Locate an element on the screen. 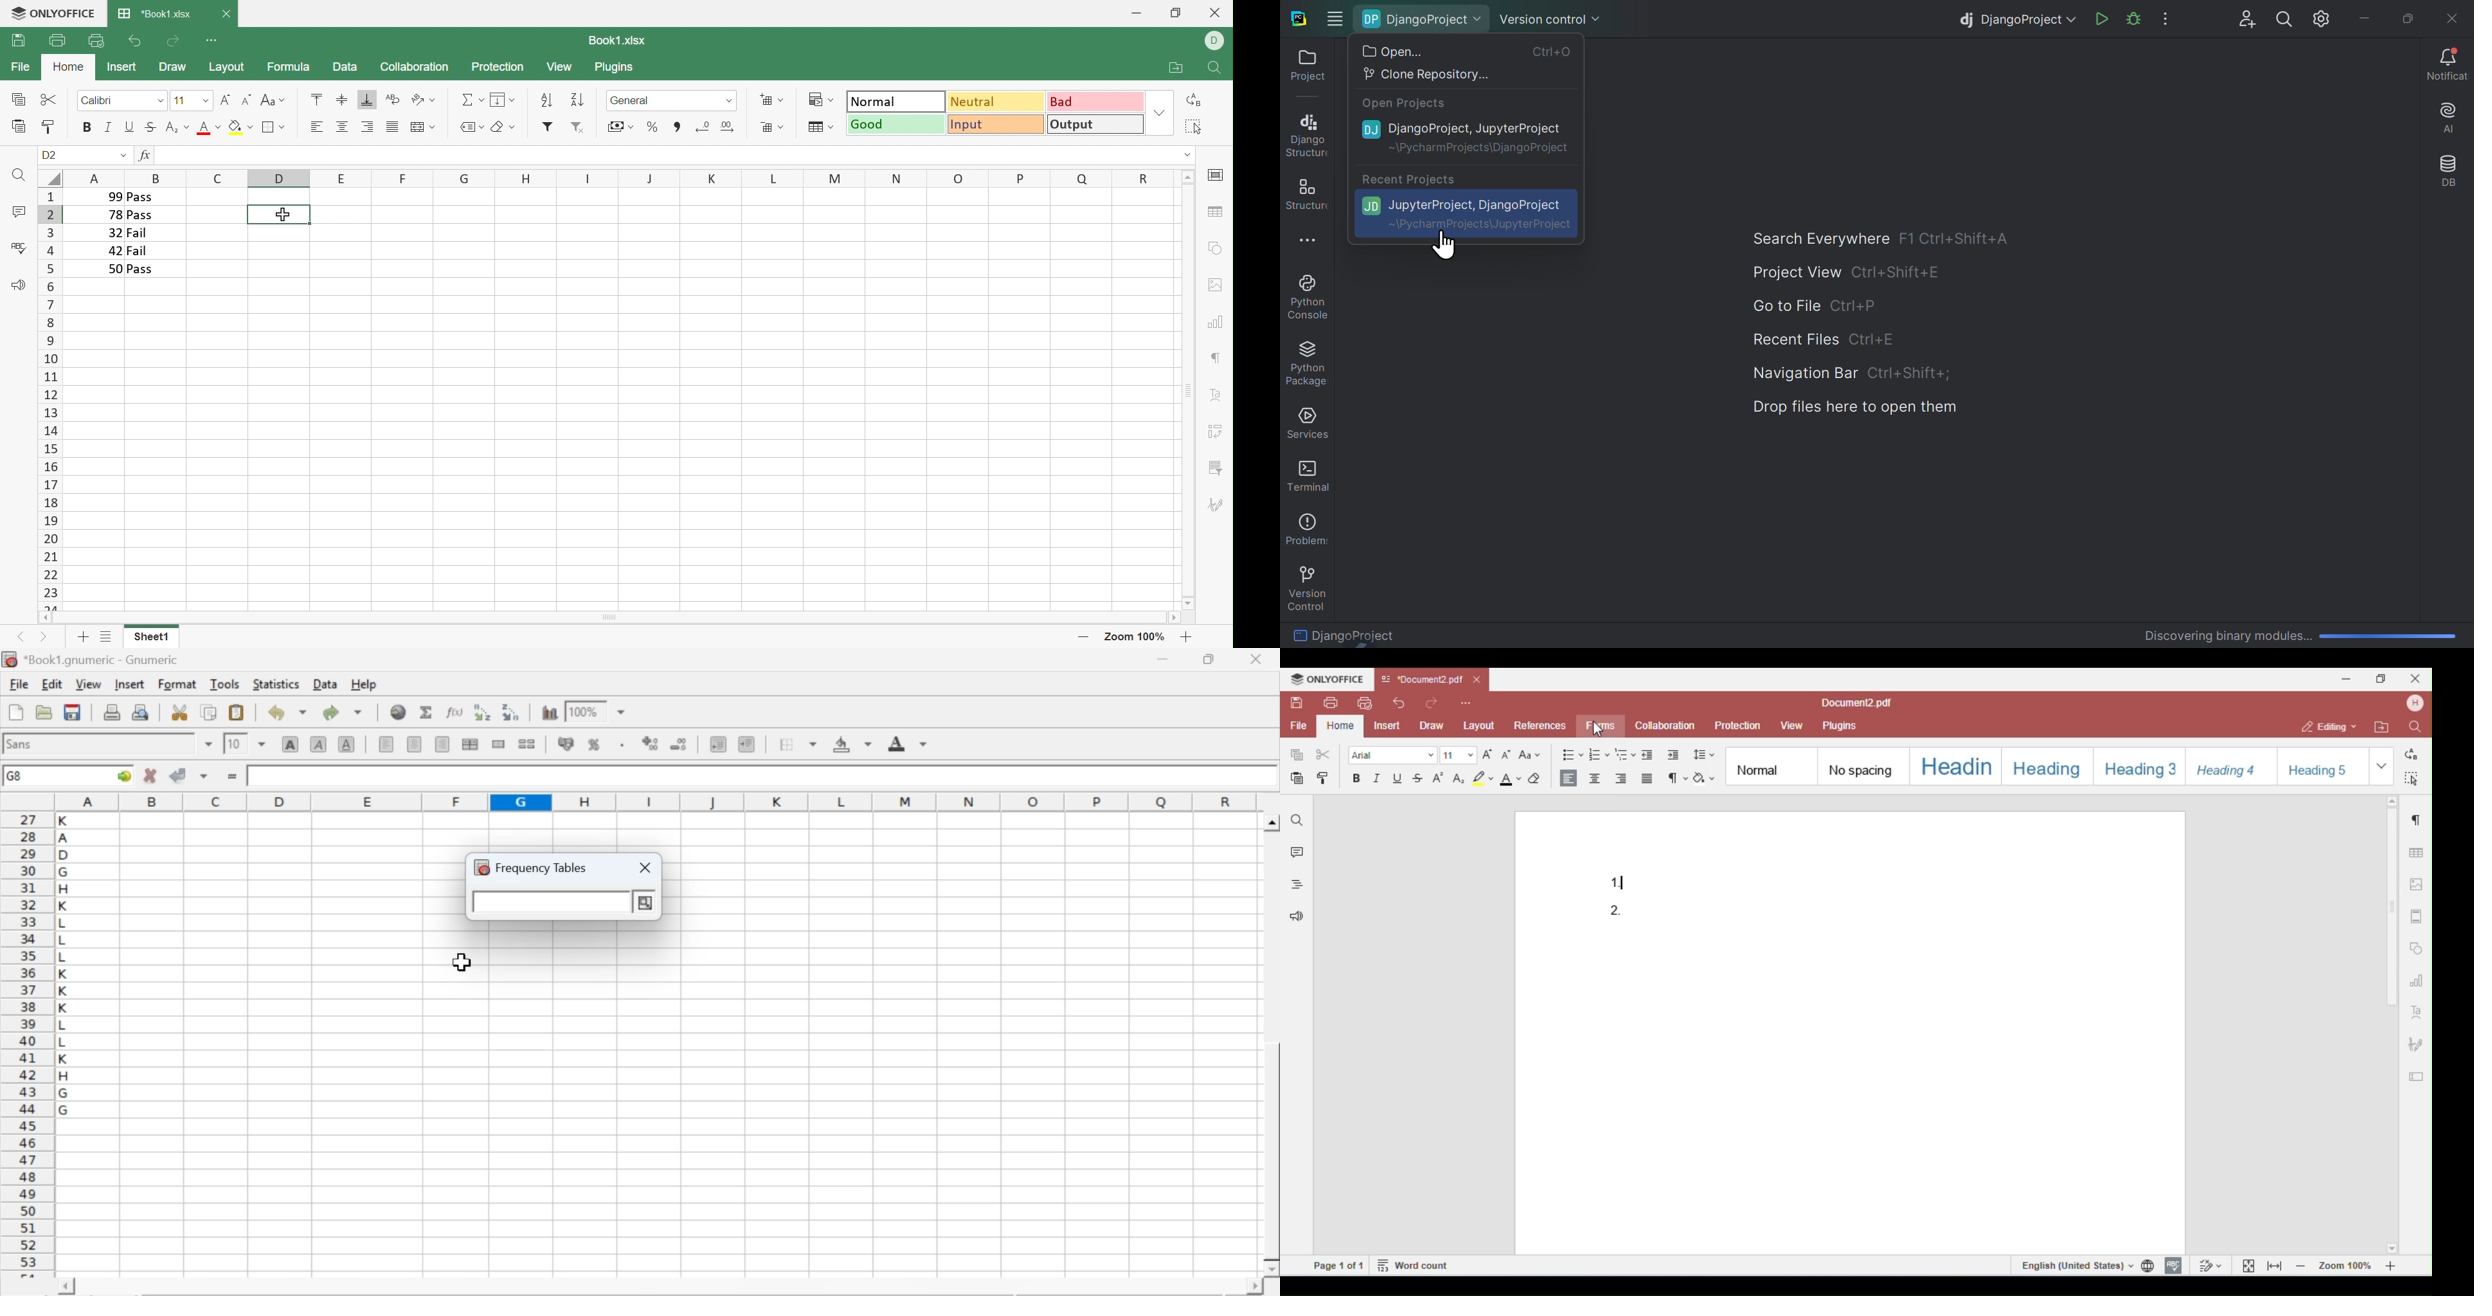 The width and height of the screenshot is (2492, 1316). paste is located at coordinates (238, 713).